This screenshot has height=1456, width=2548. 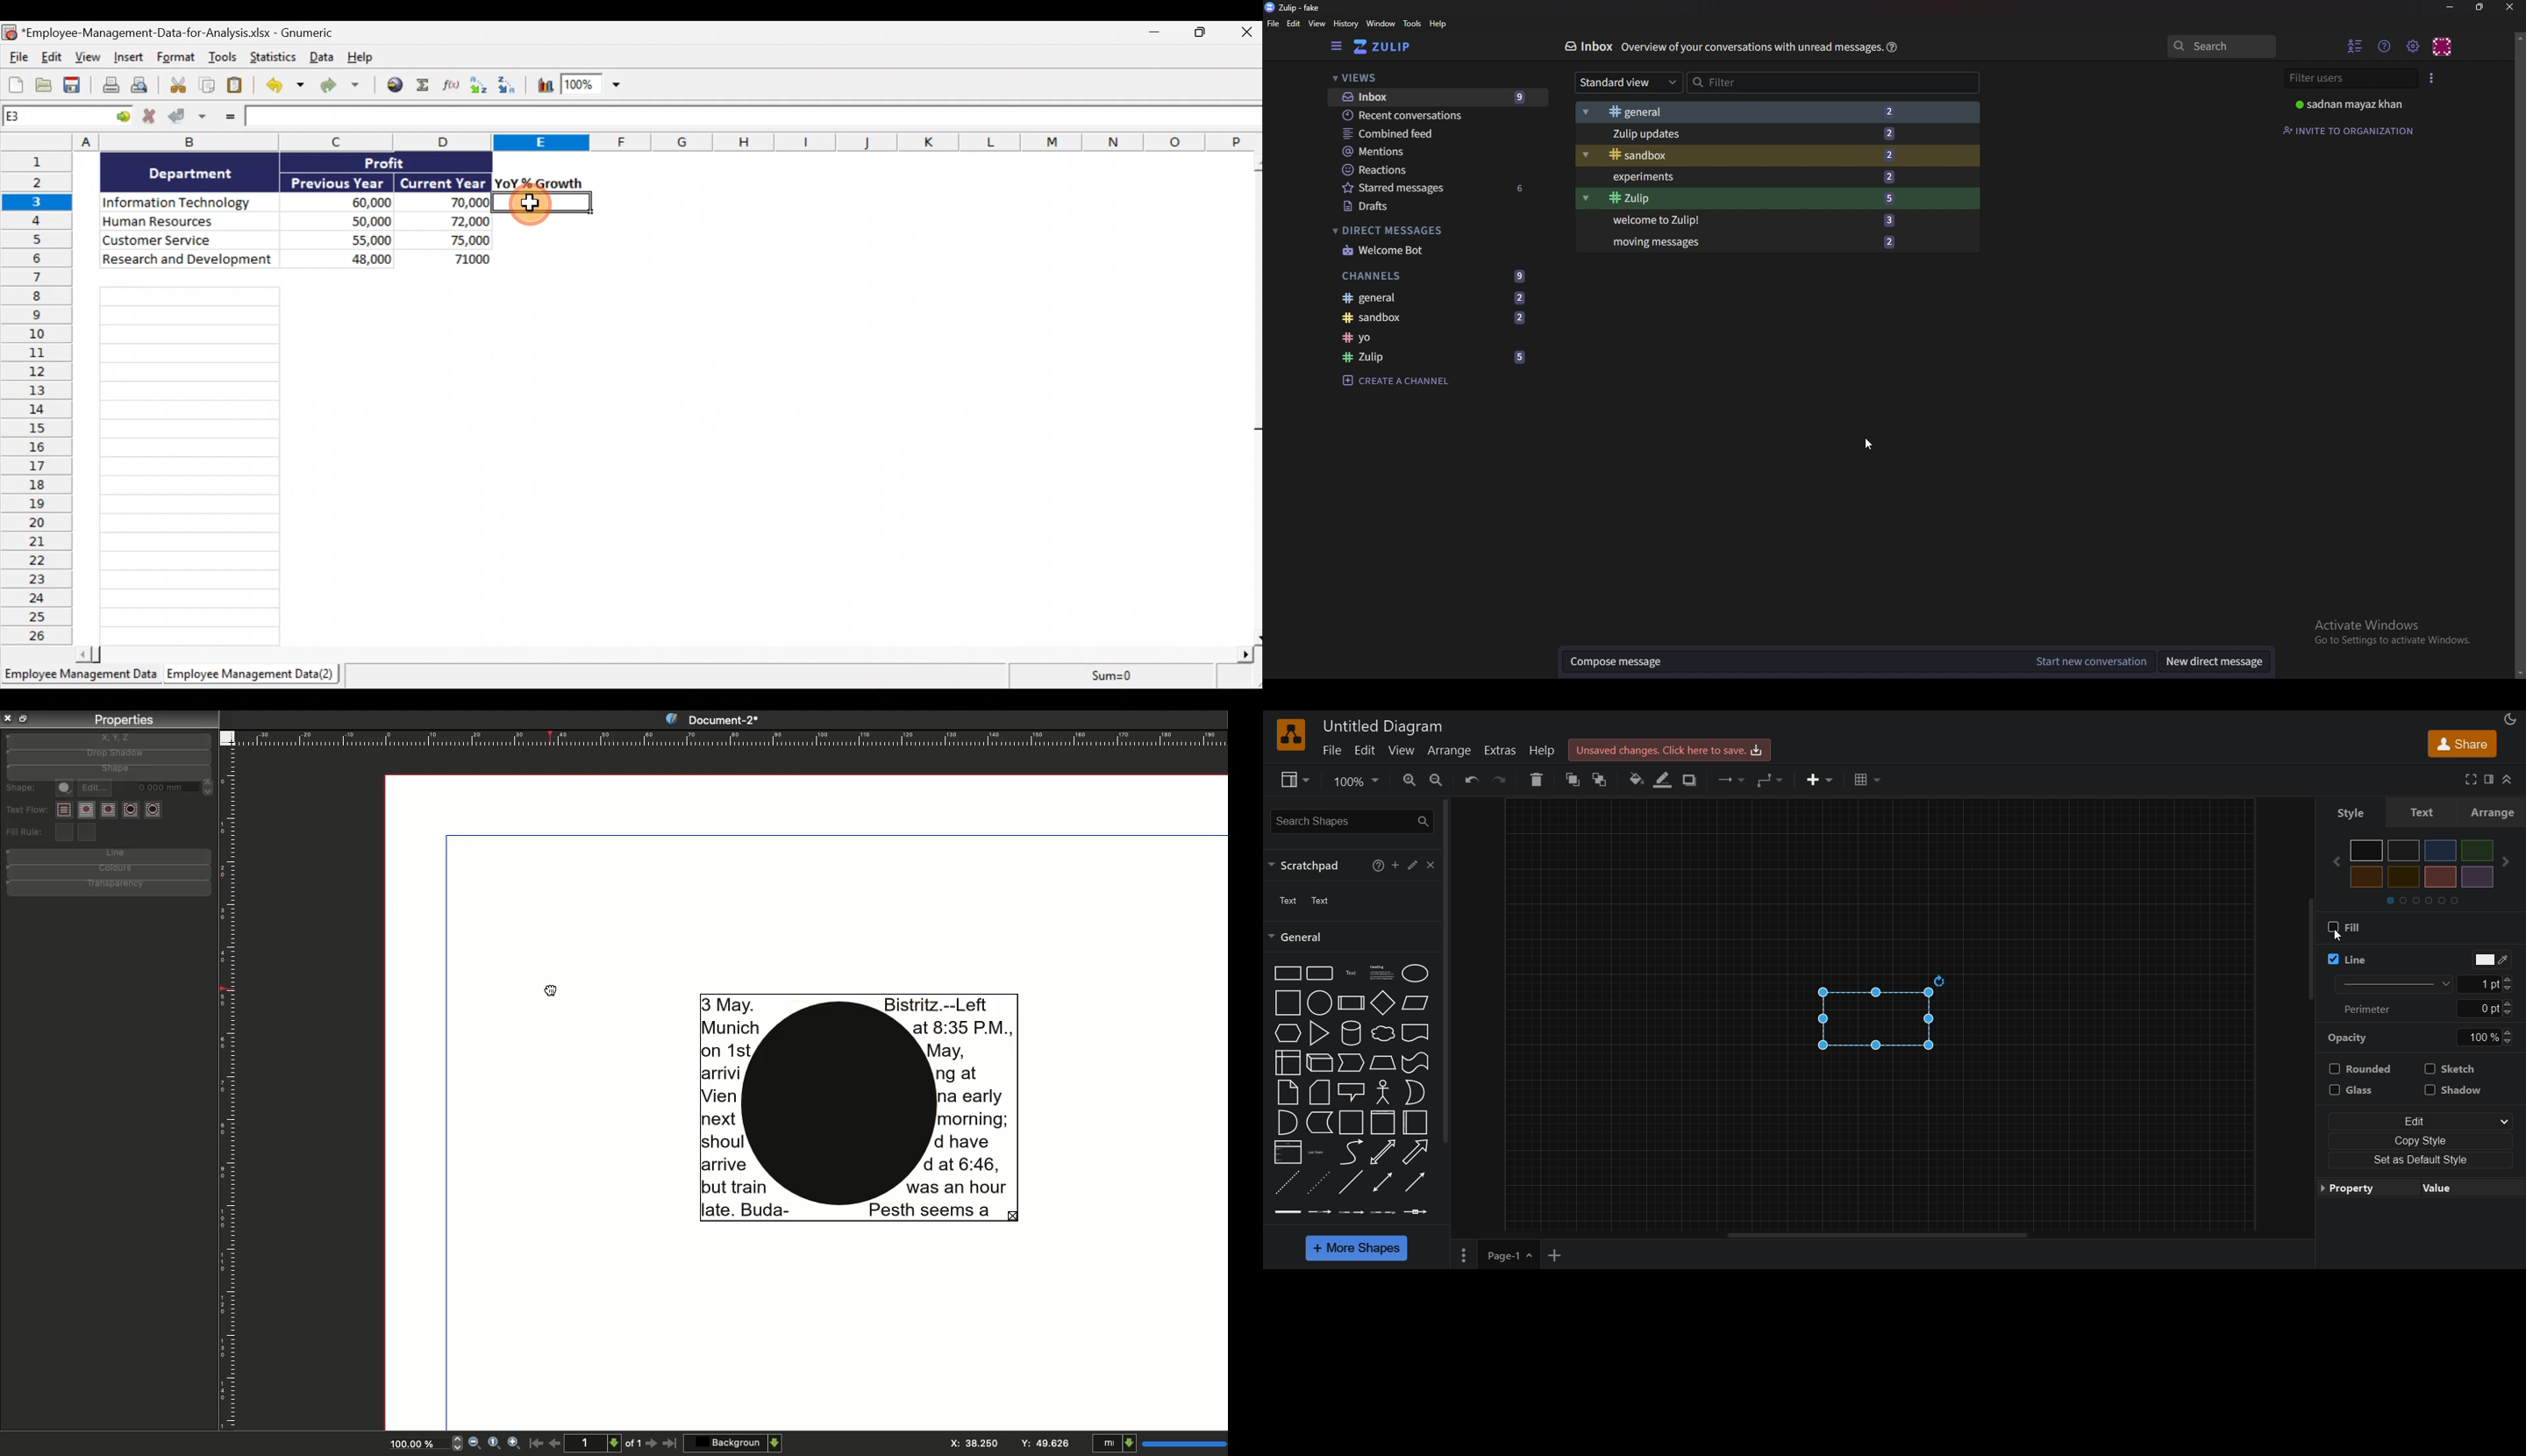 What do you see at coordinates (1943, 980) in the screenshot?
I see `rotate diagram` at bounding box center [1943, 980].